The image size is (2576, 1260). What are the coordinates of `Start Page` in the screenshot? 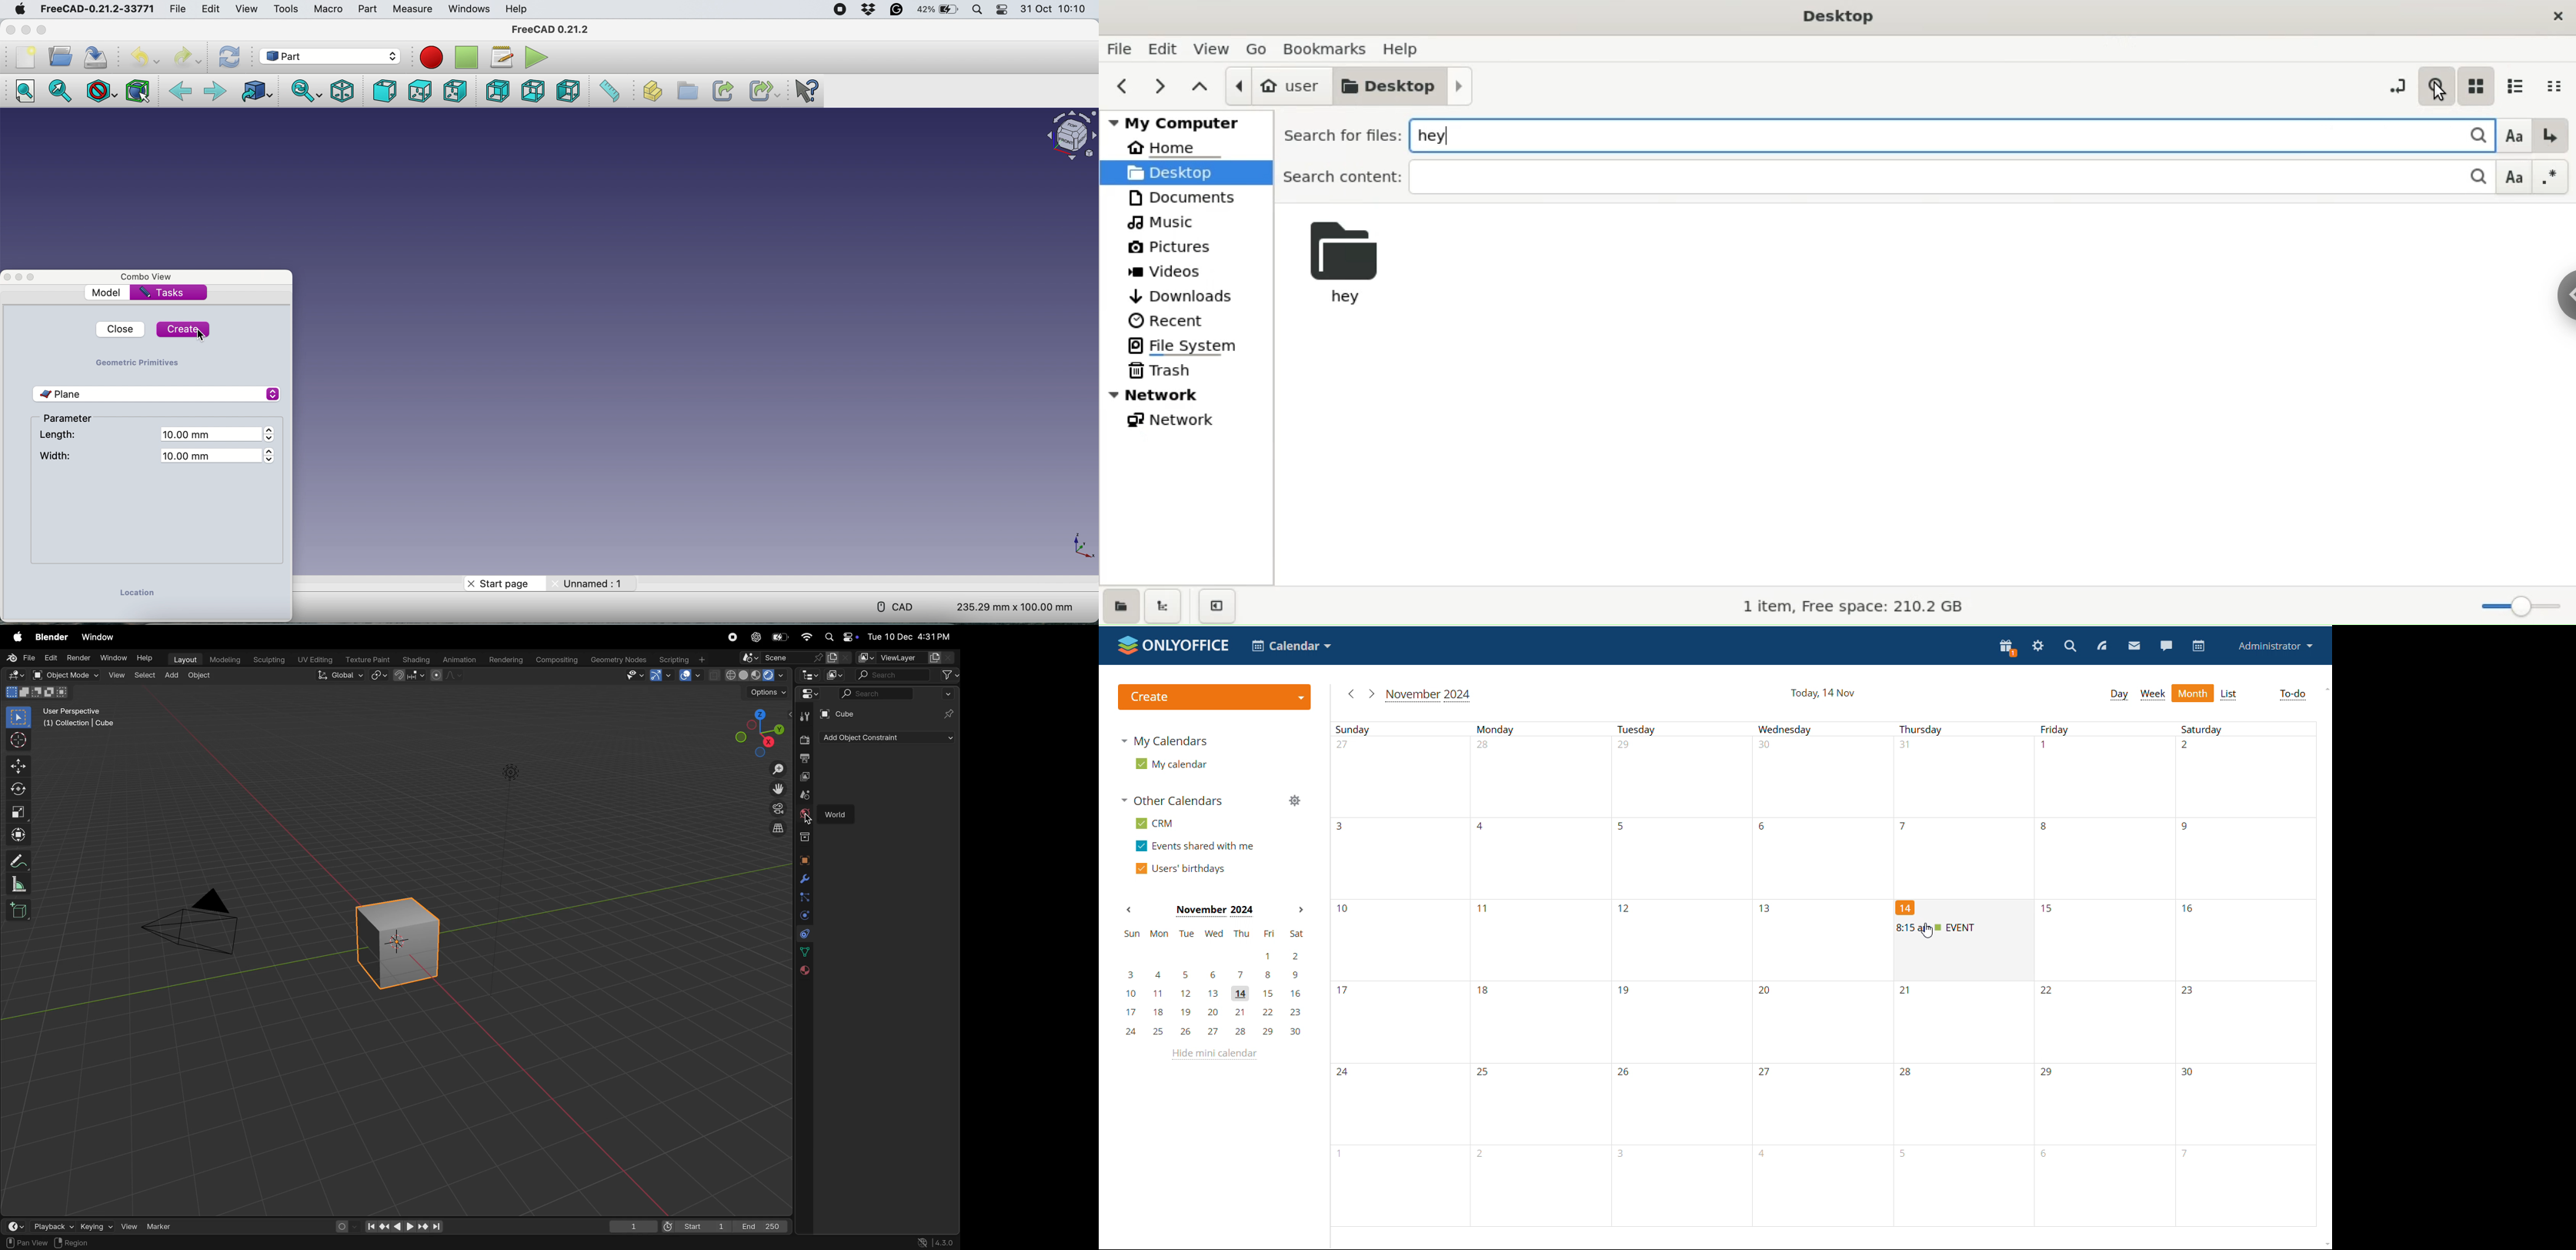 It's located at (497, 583).